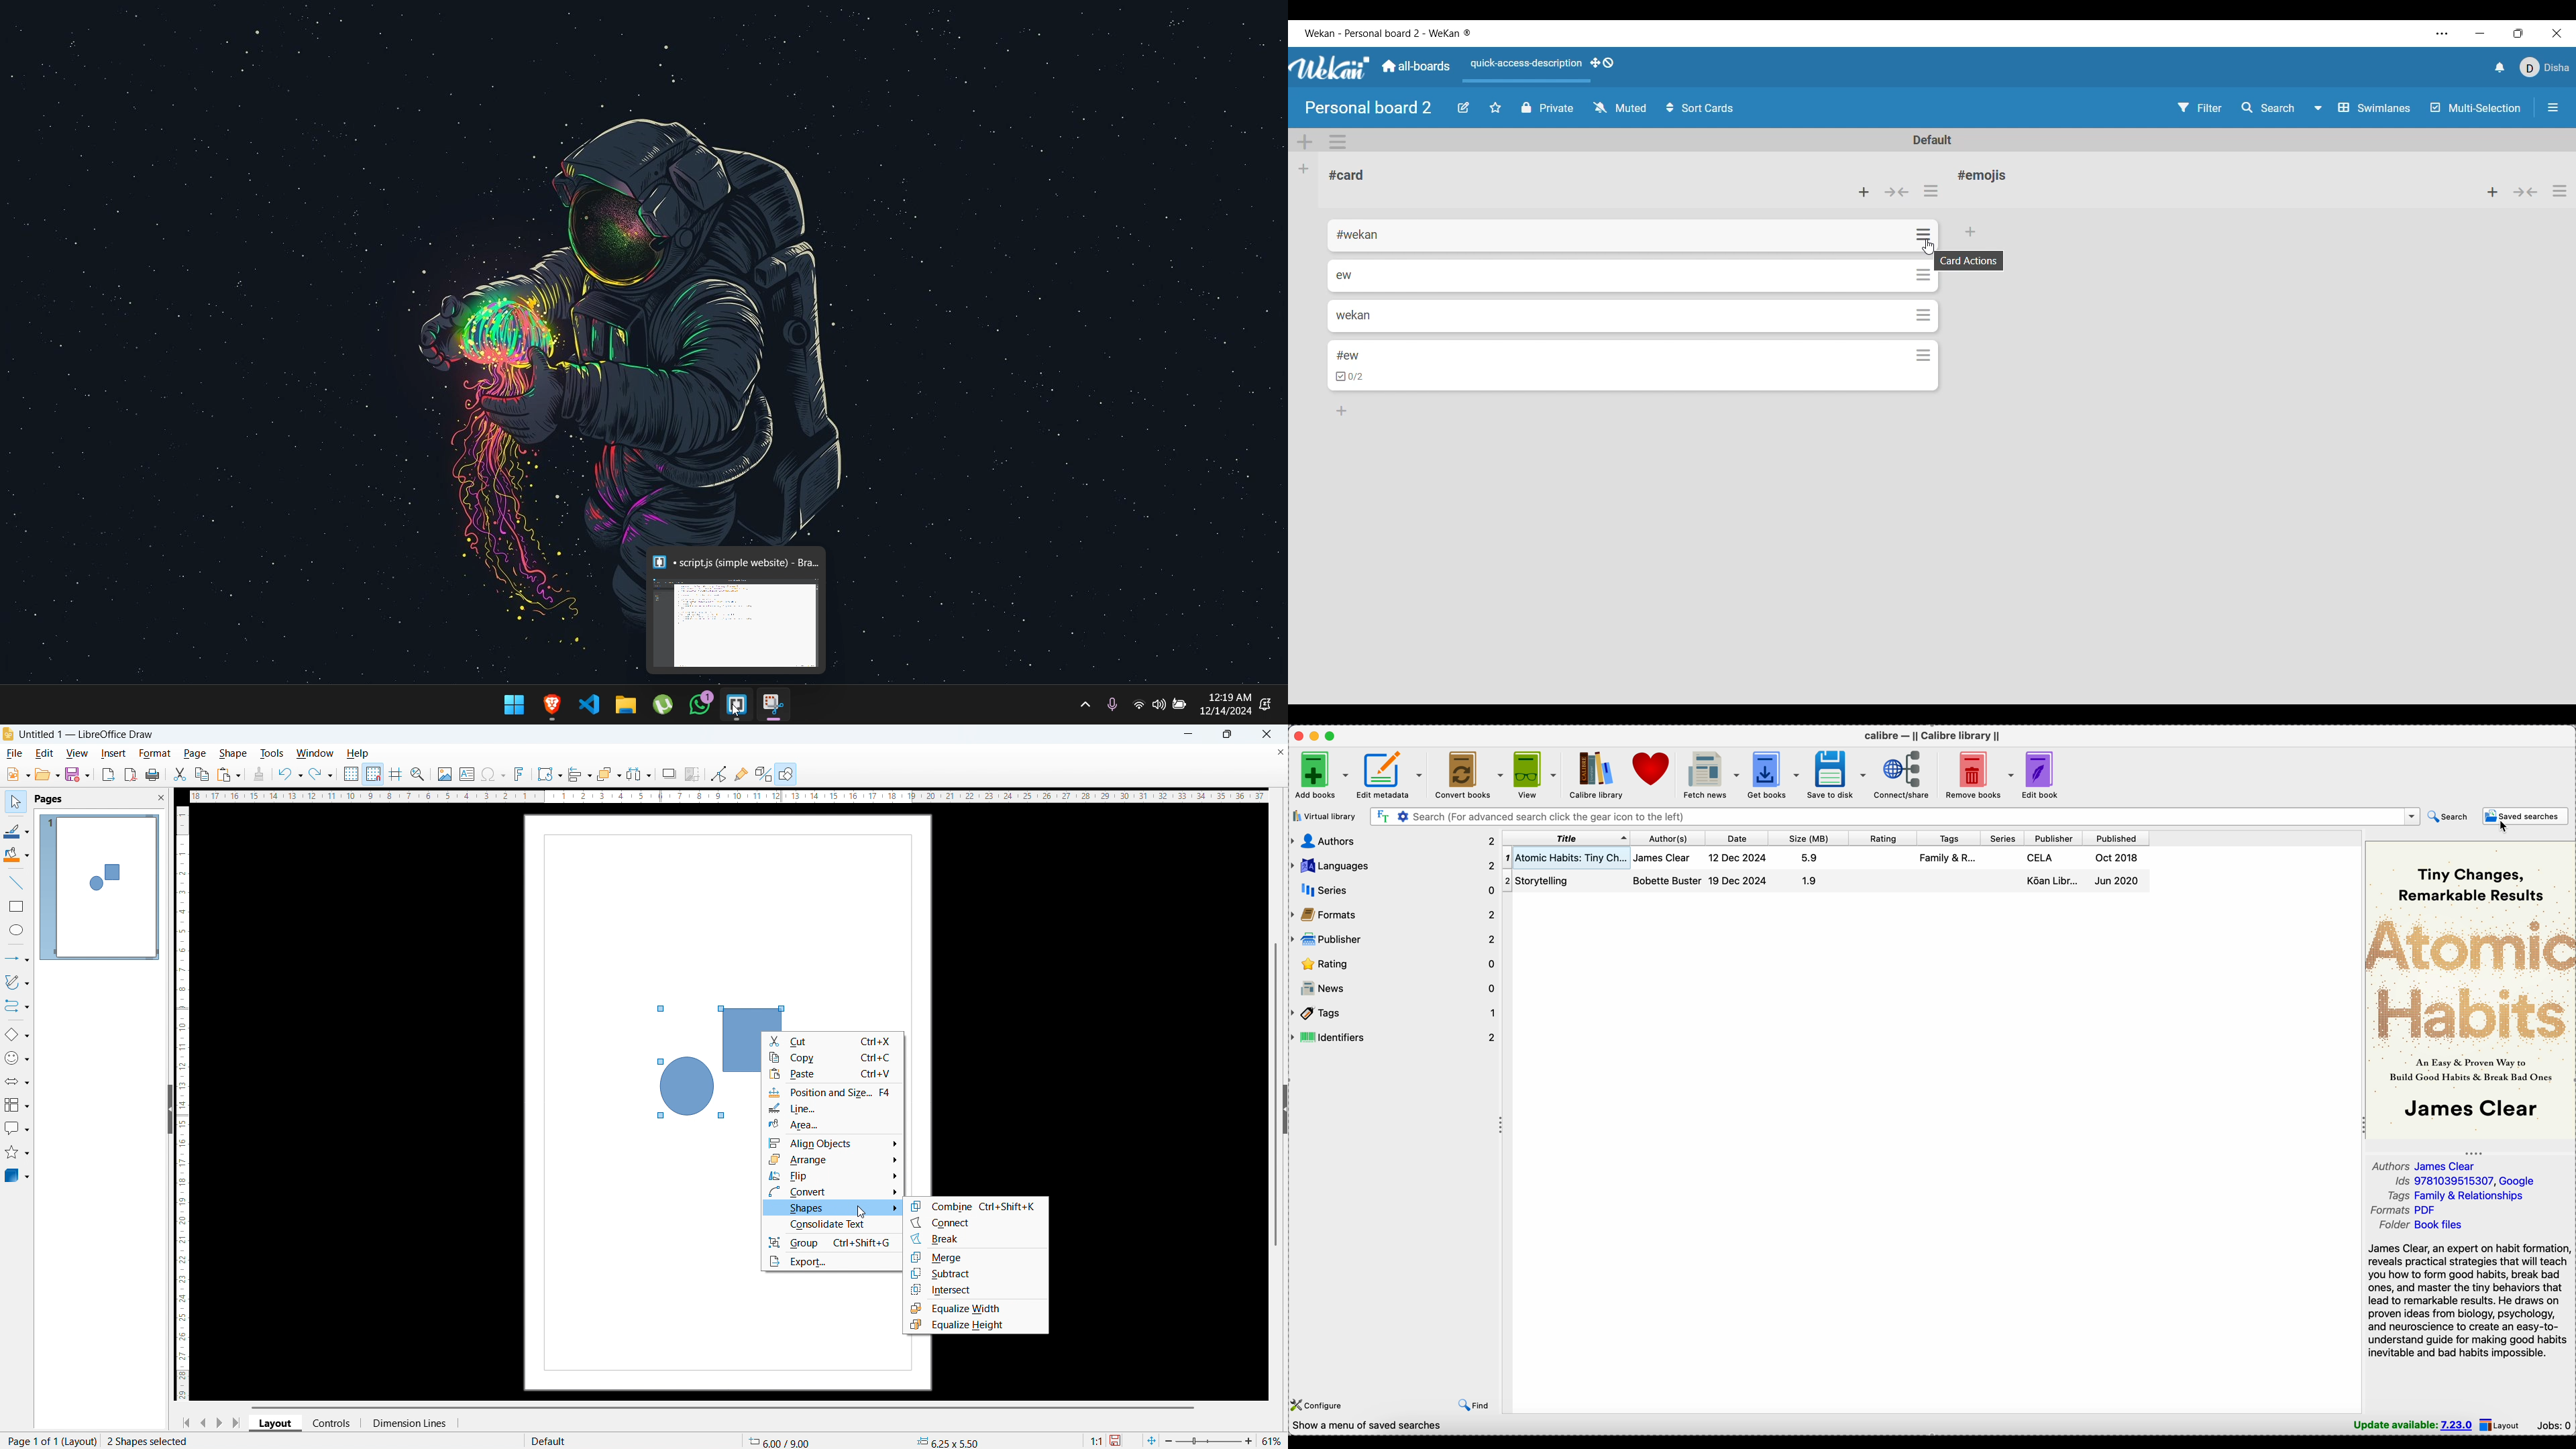 Image resolution: width=2576 pixels, height=1456 pixels. I want to click on drag handle, so click(2477, 1153).